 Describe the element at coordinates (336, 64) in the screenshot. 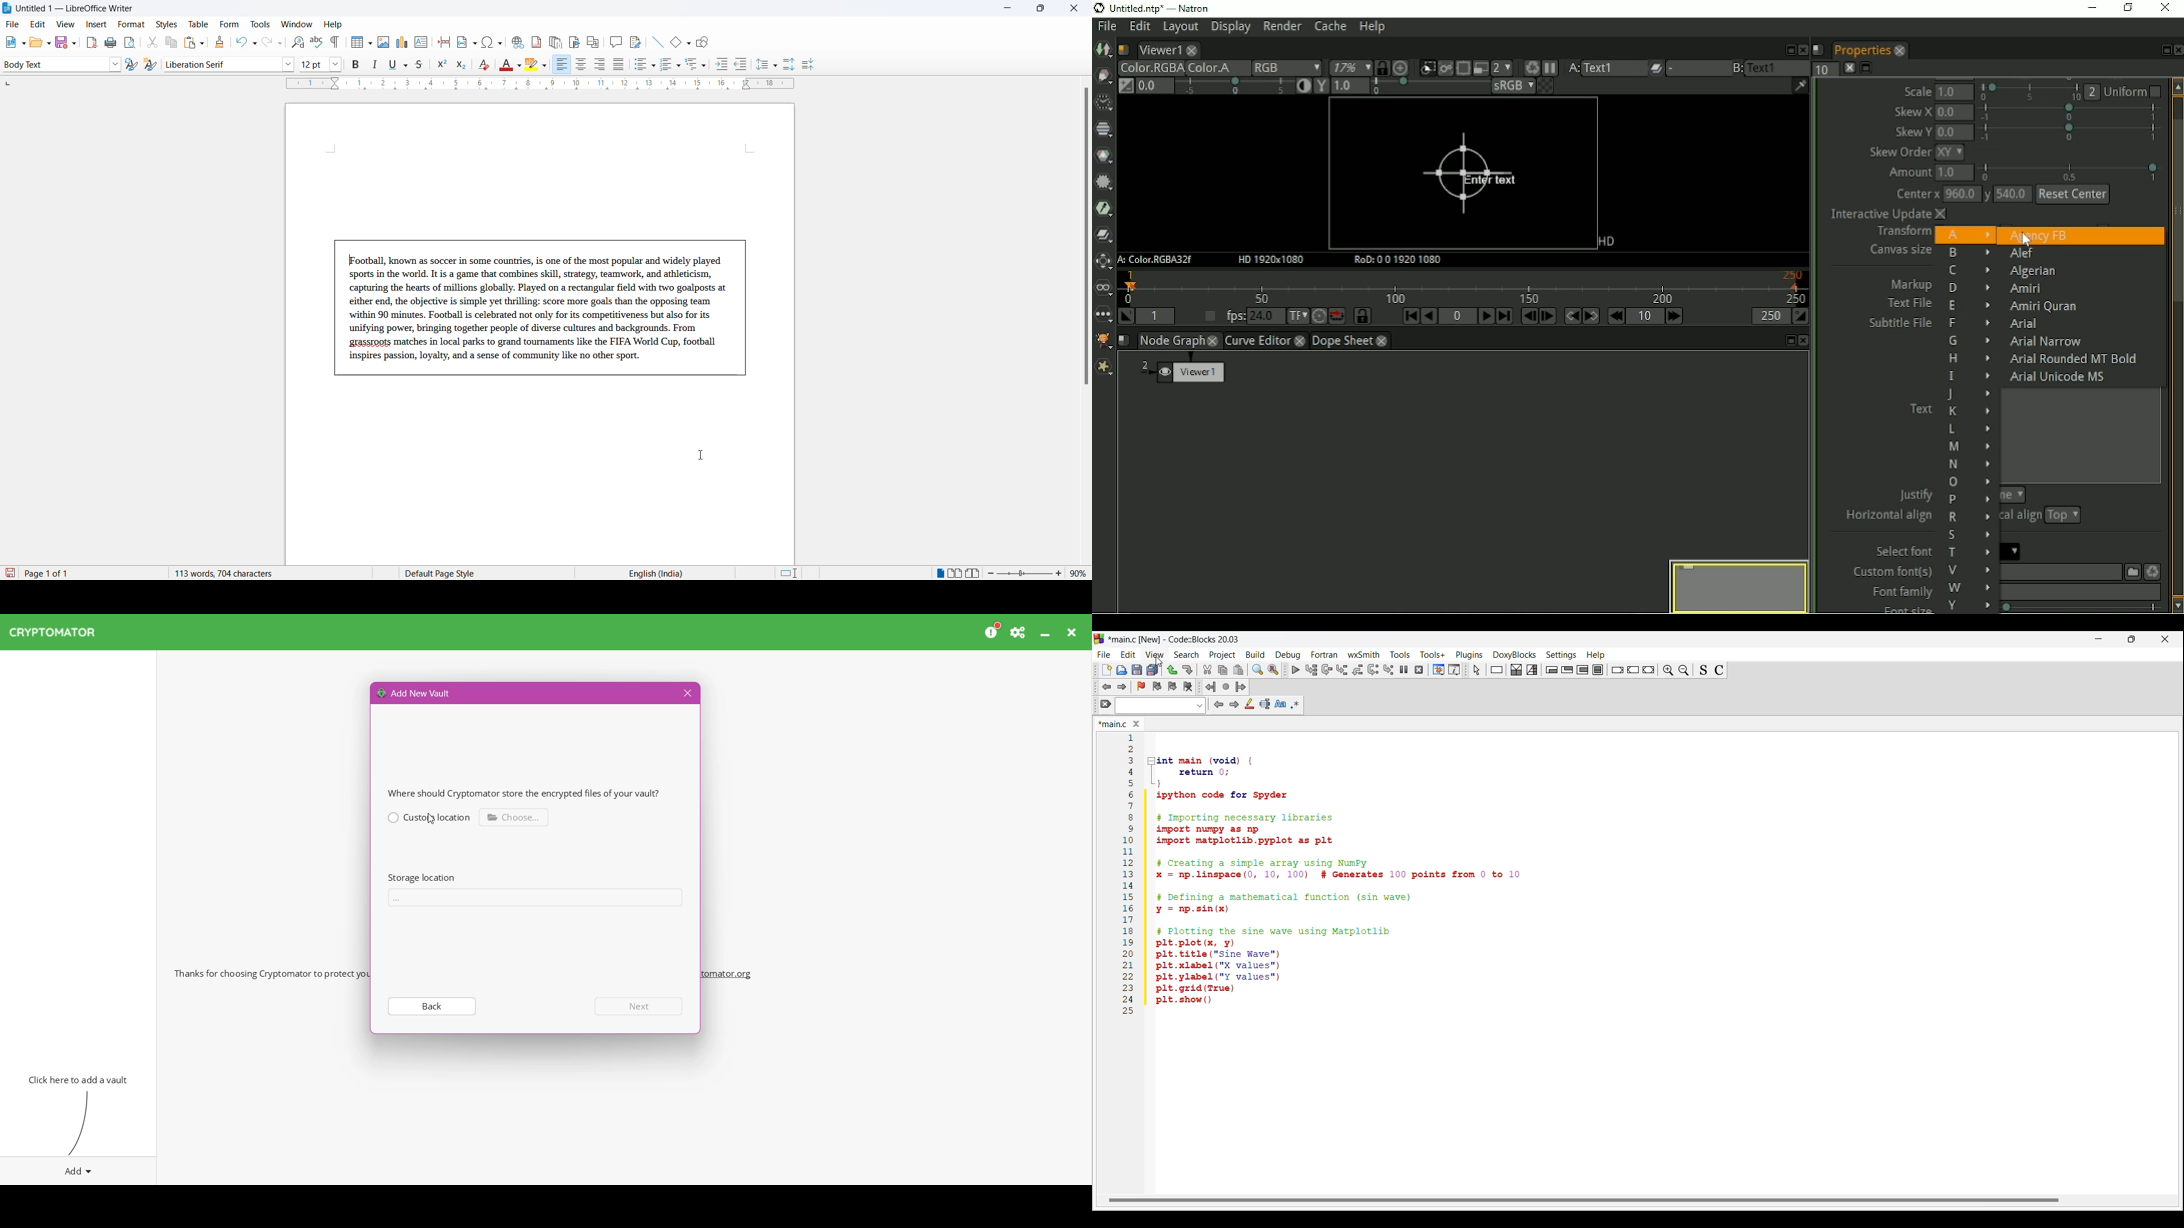

I see `font size options` at that location.